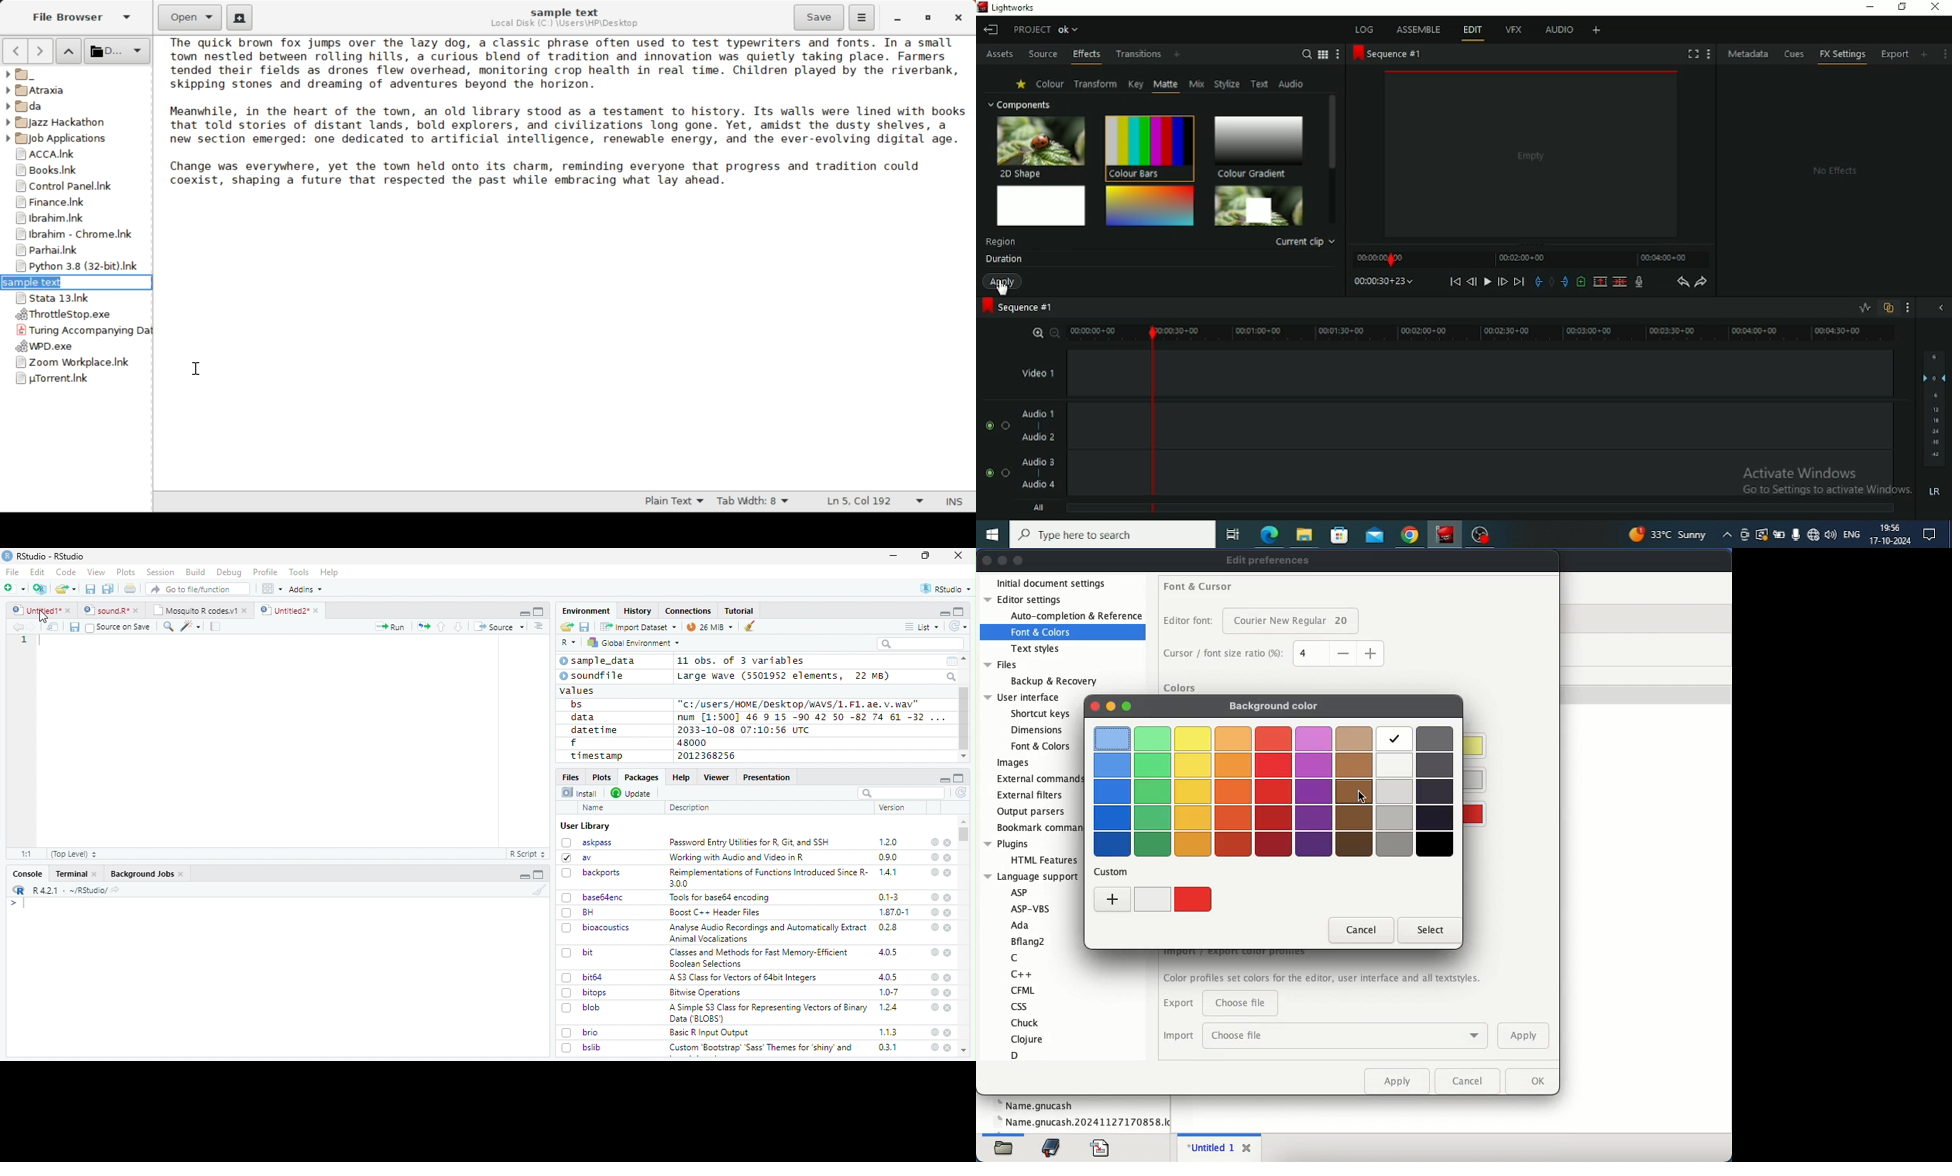 Image resolution: width=1960 pixels, height=1176 pixels. Describe the element at coordinates (40, 589) in the screenshot. I see `Create a project` at that location.